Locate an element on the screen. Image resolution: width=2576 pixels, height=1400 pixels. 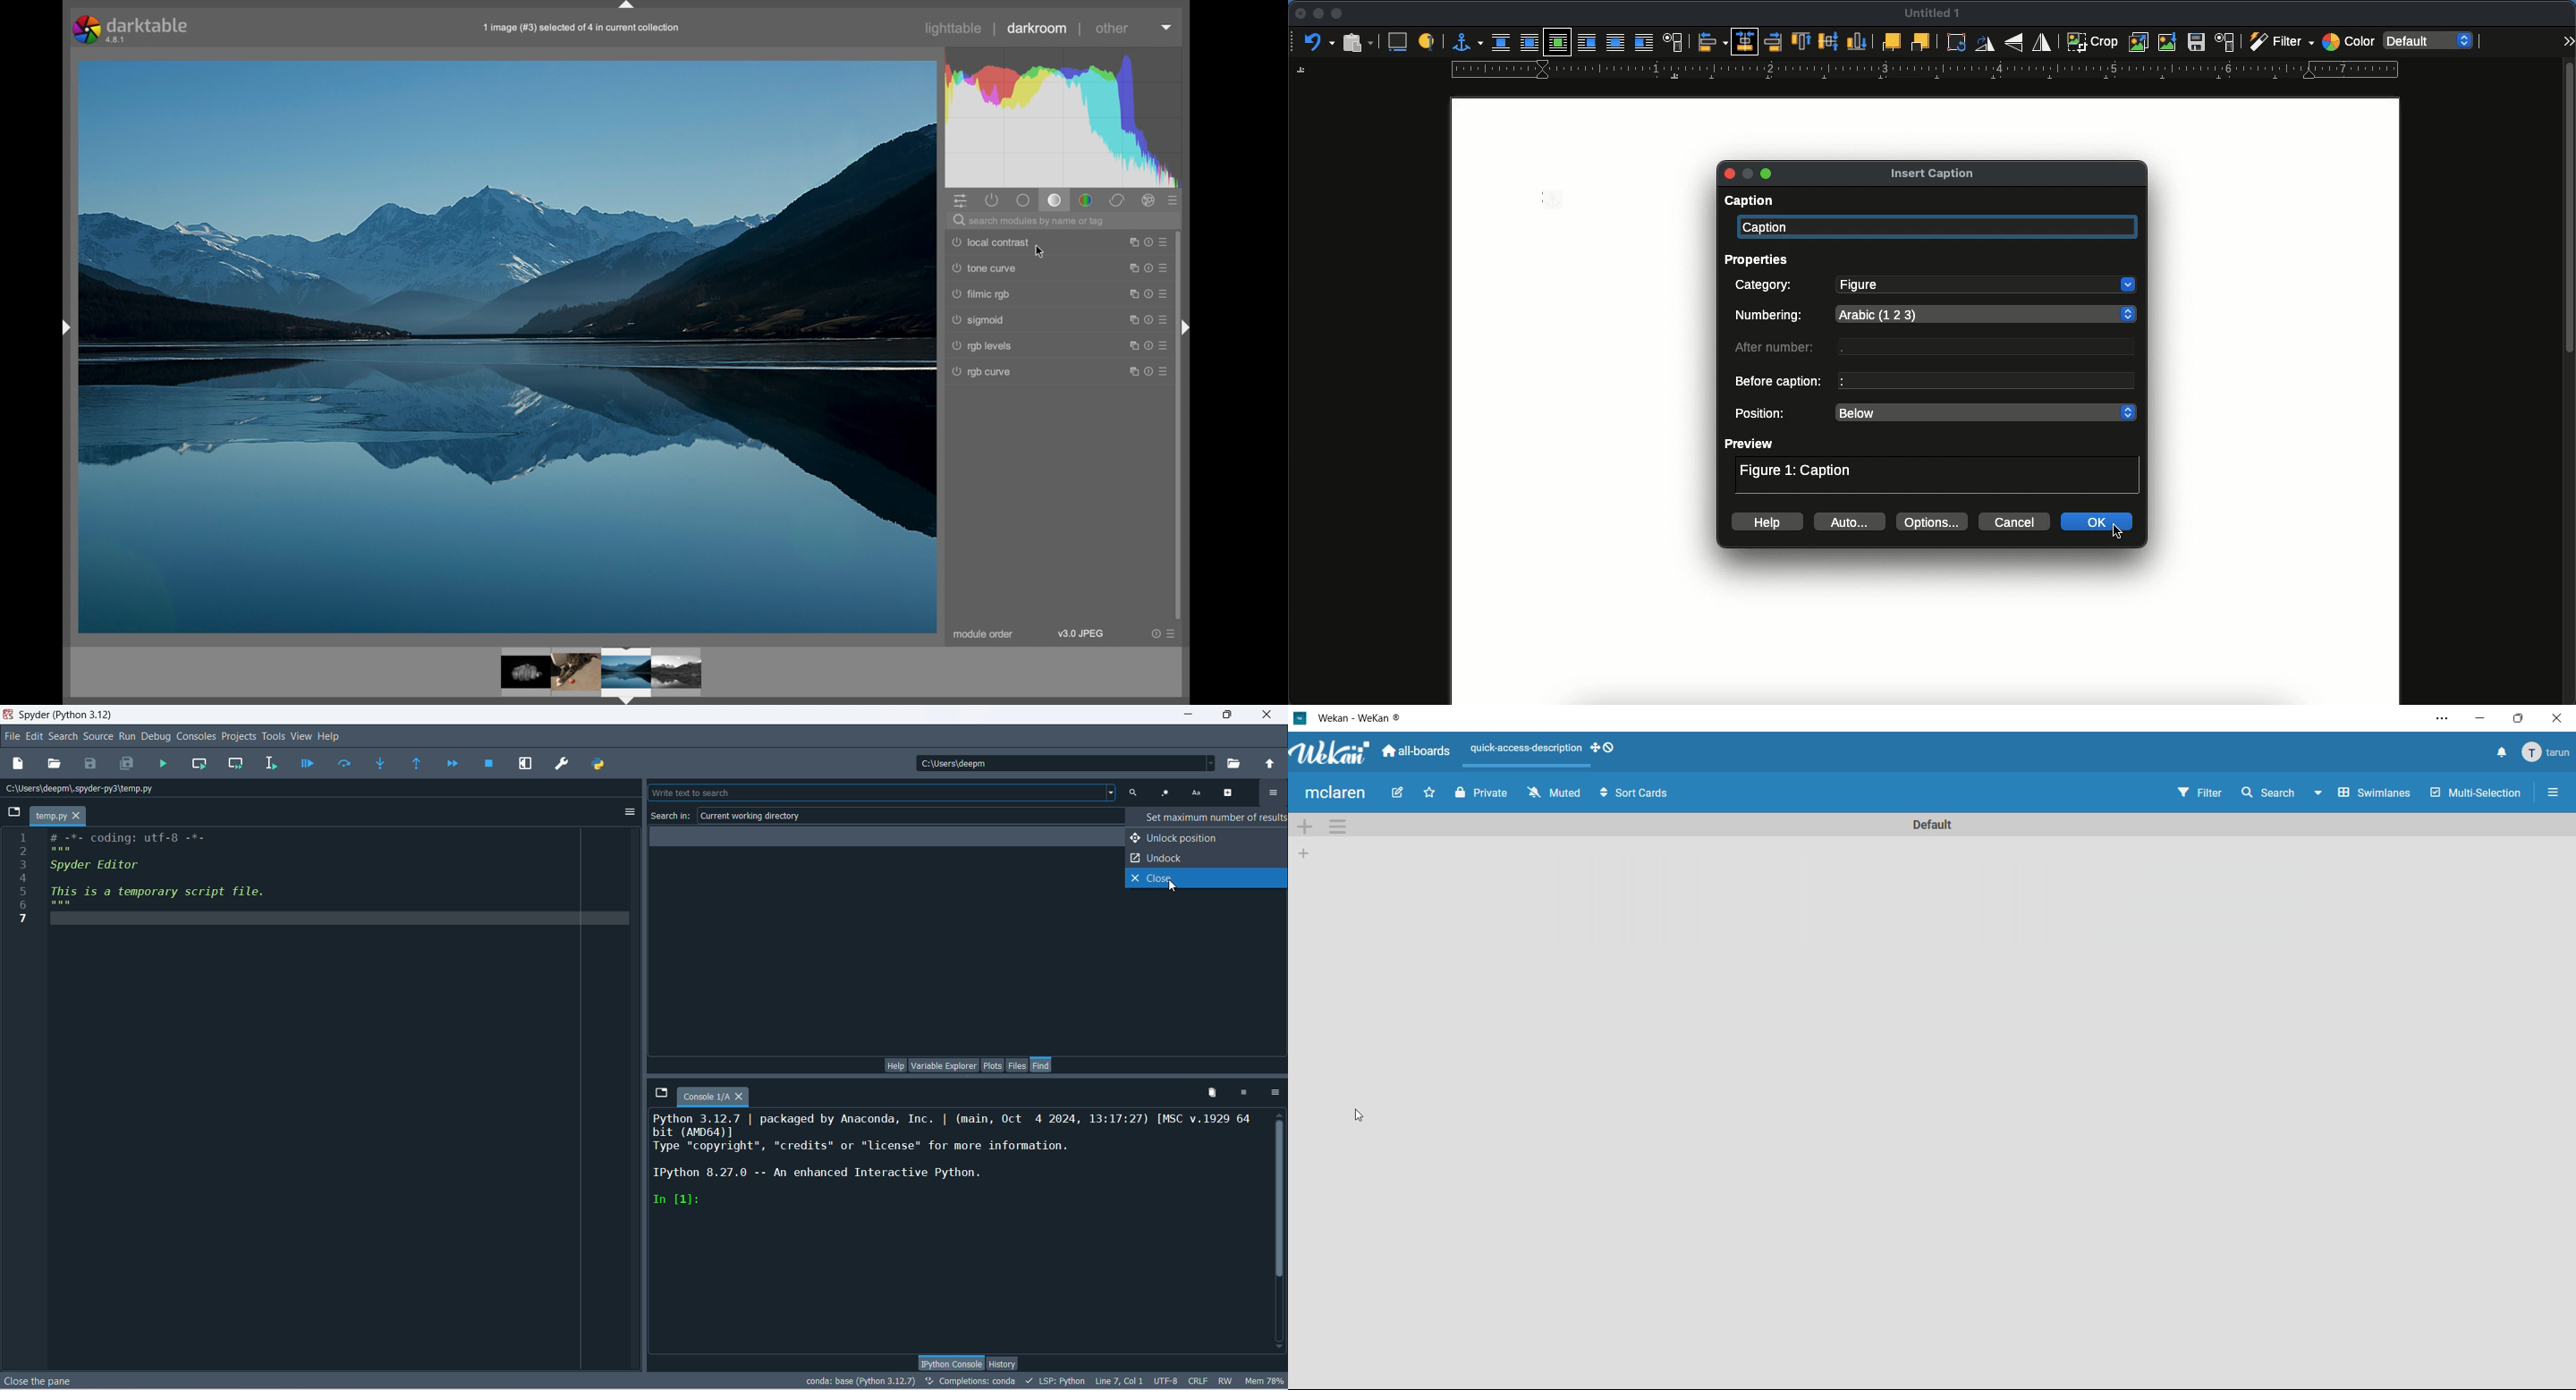
open/close sidebar is located at coordinates (2555, 793).